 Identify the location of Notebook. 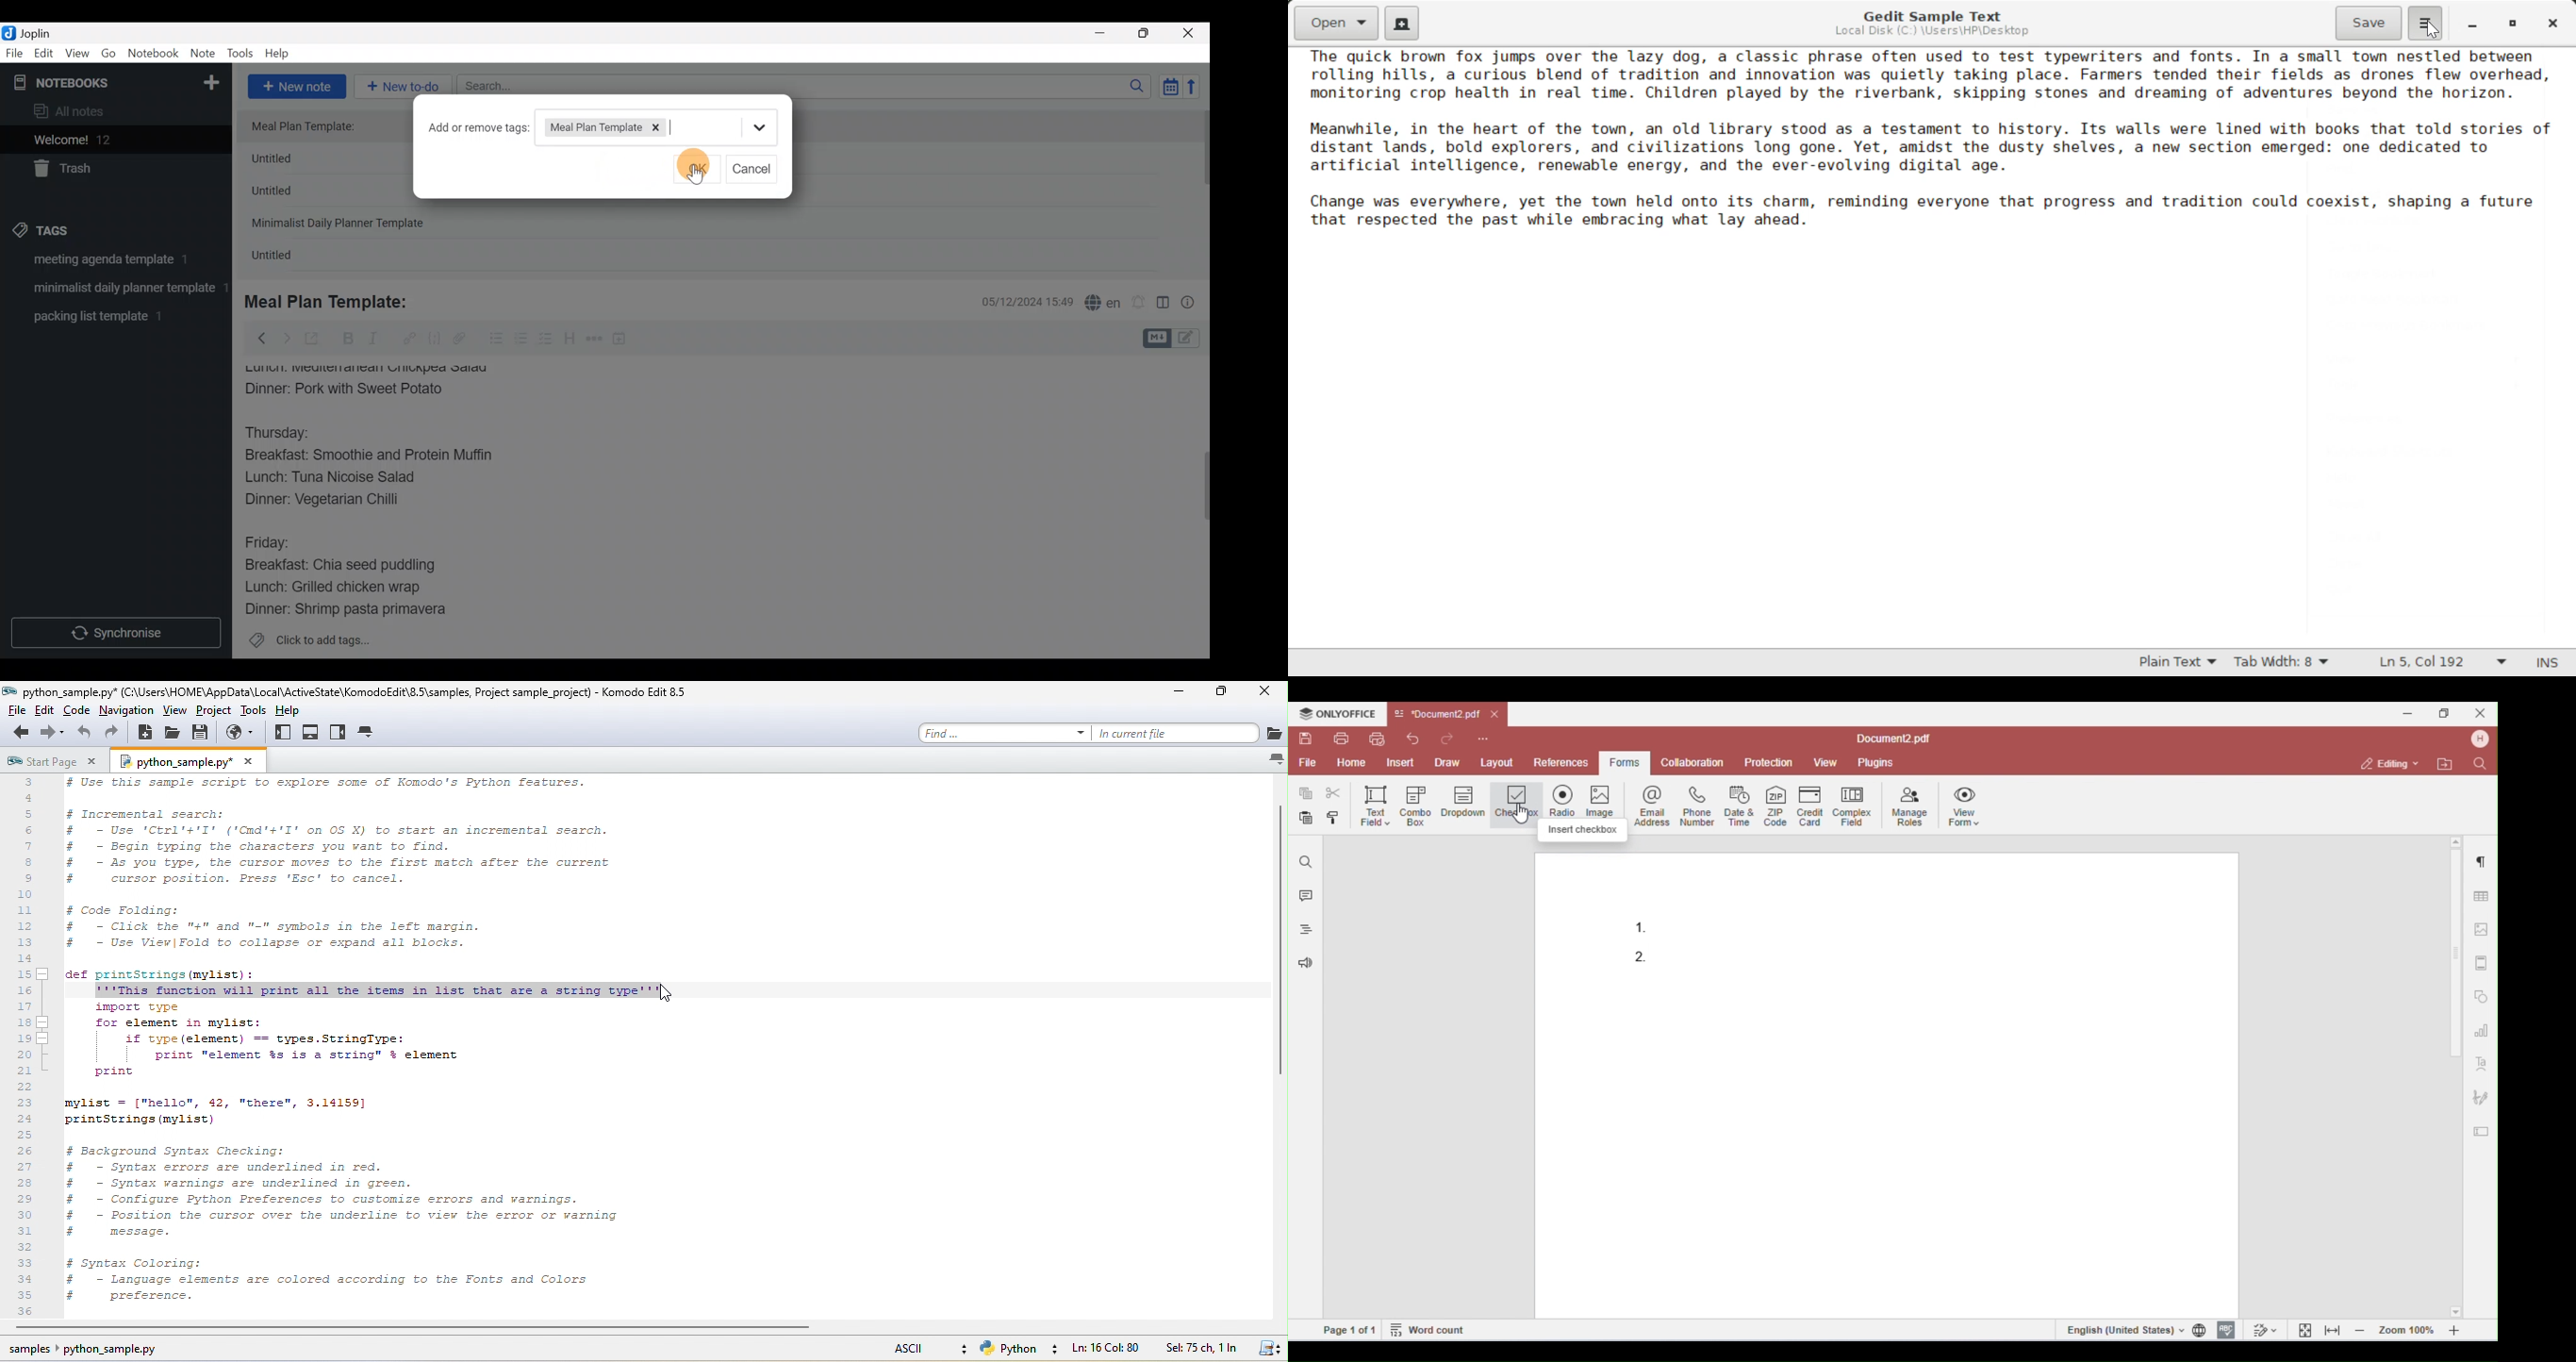
(154, 54).